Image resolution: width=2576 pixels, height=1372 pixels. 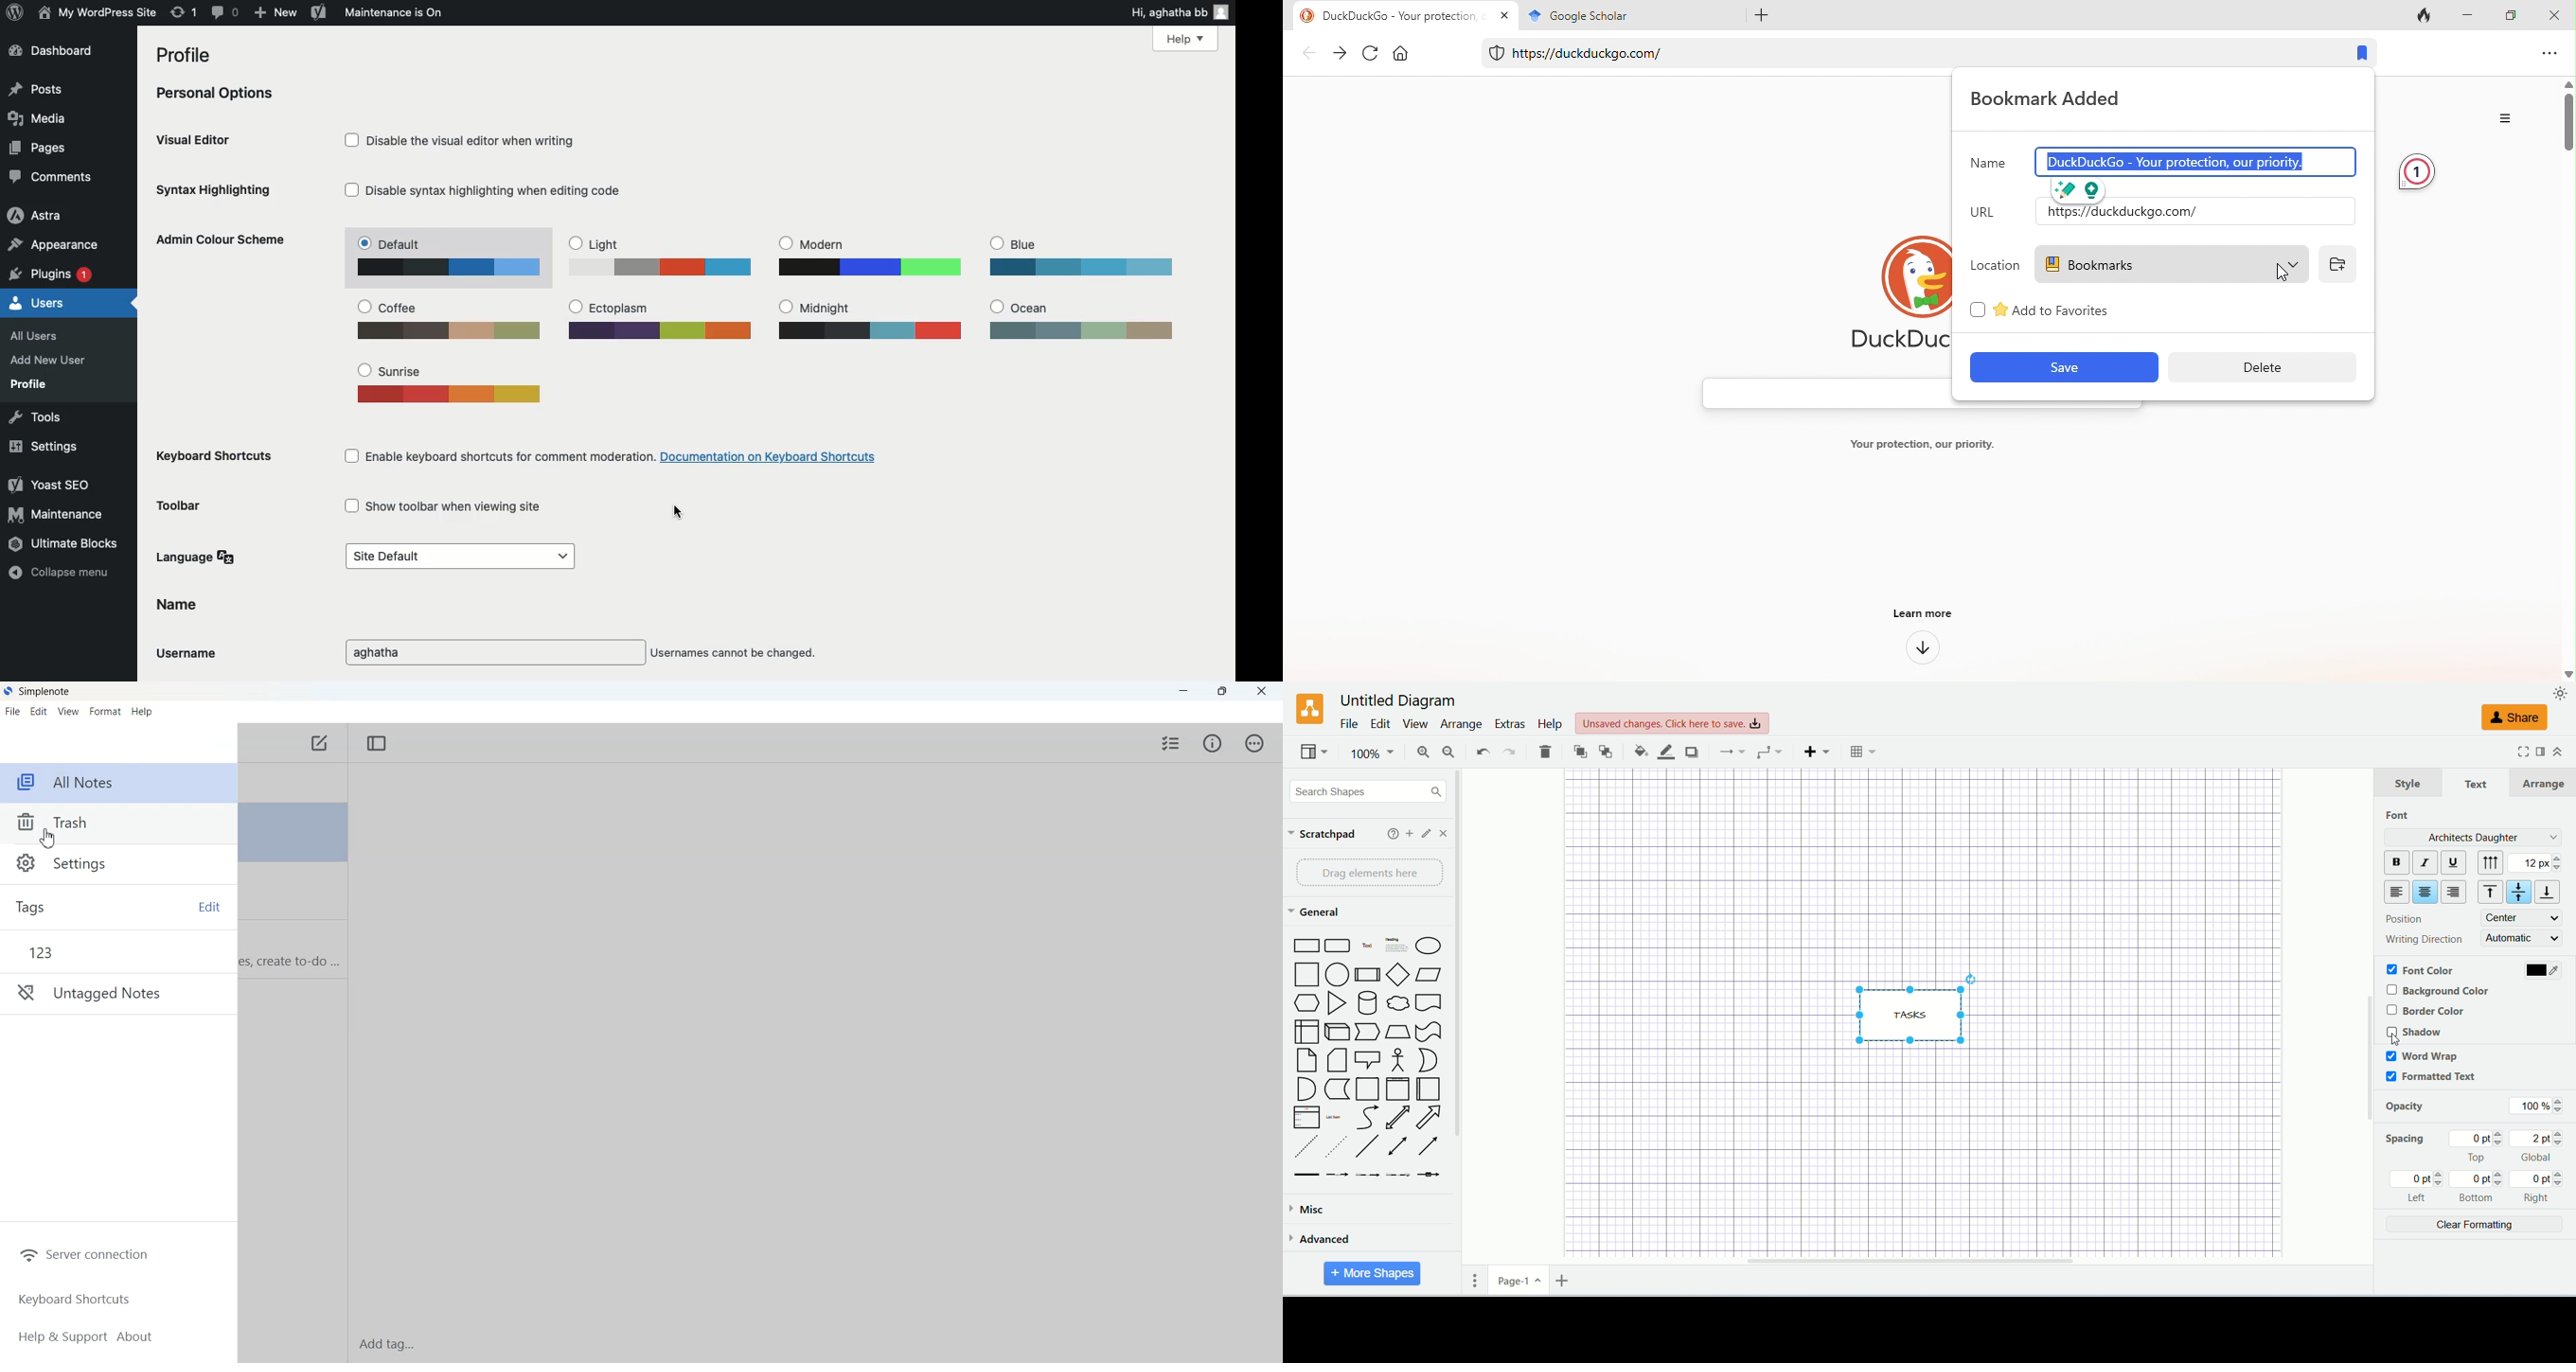 I want to click on 100%, so click(x=2533, y=1105).